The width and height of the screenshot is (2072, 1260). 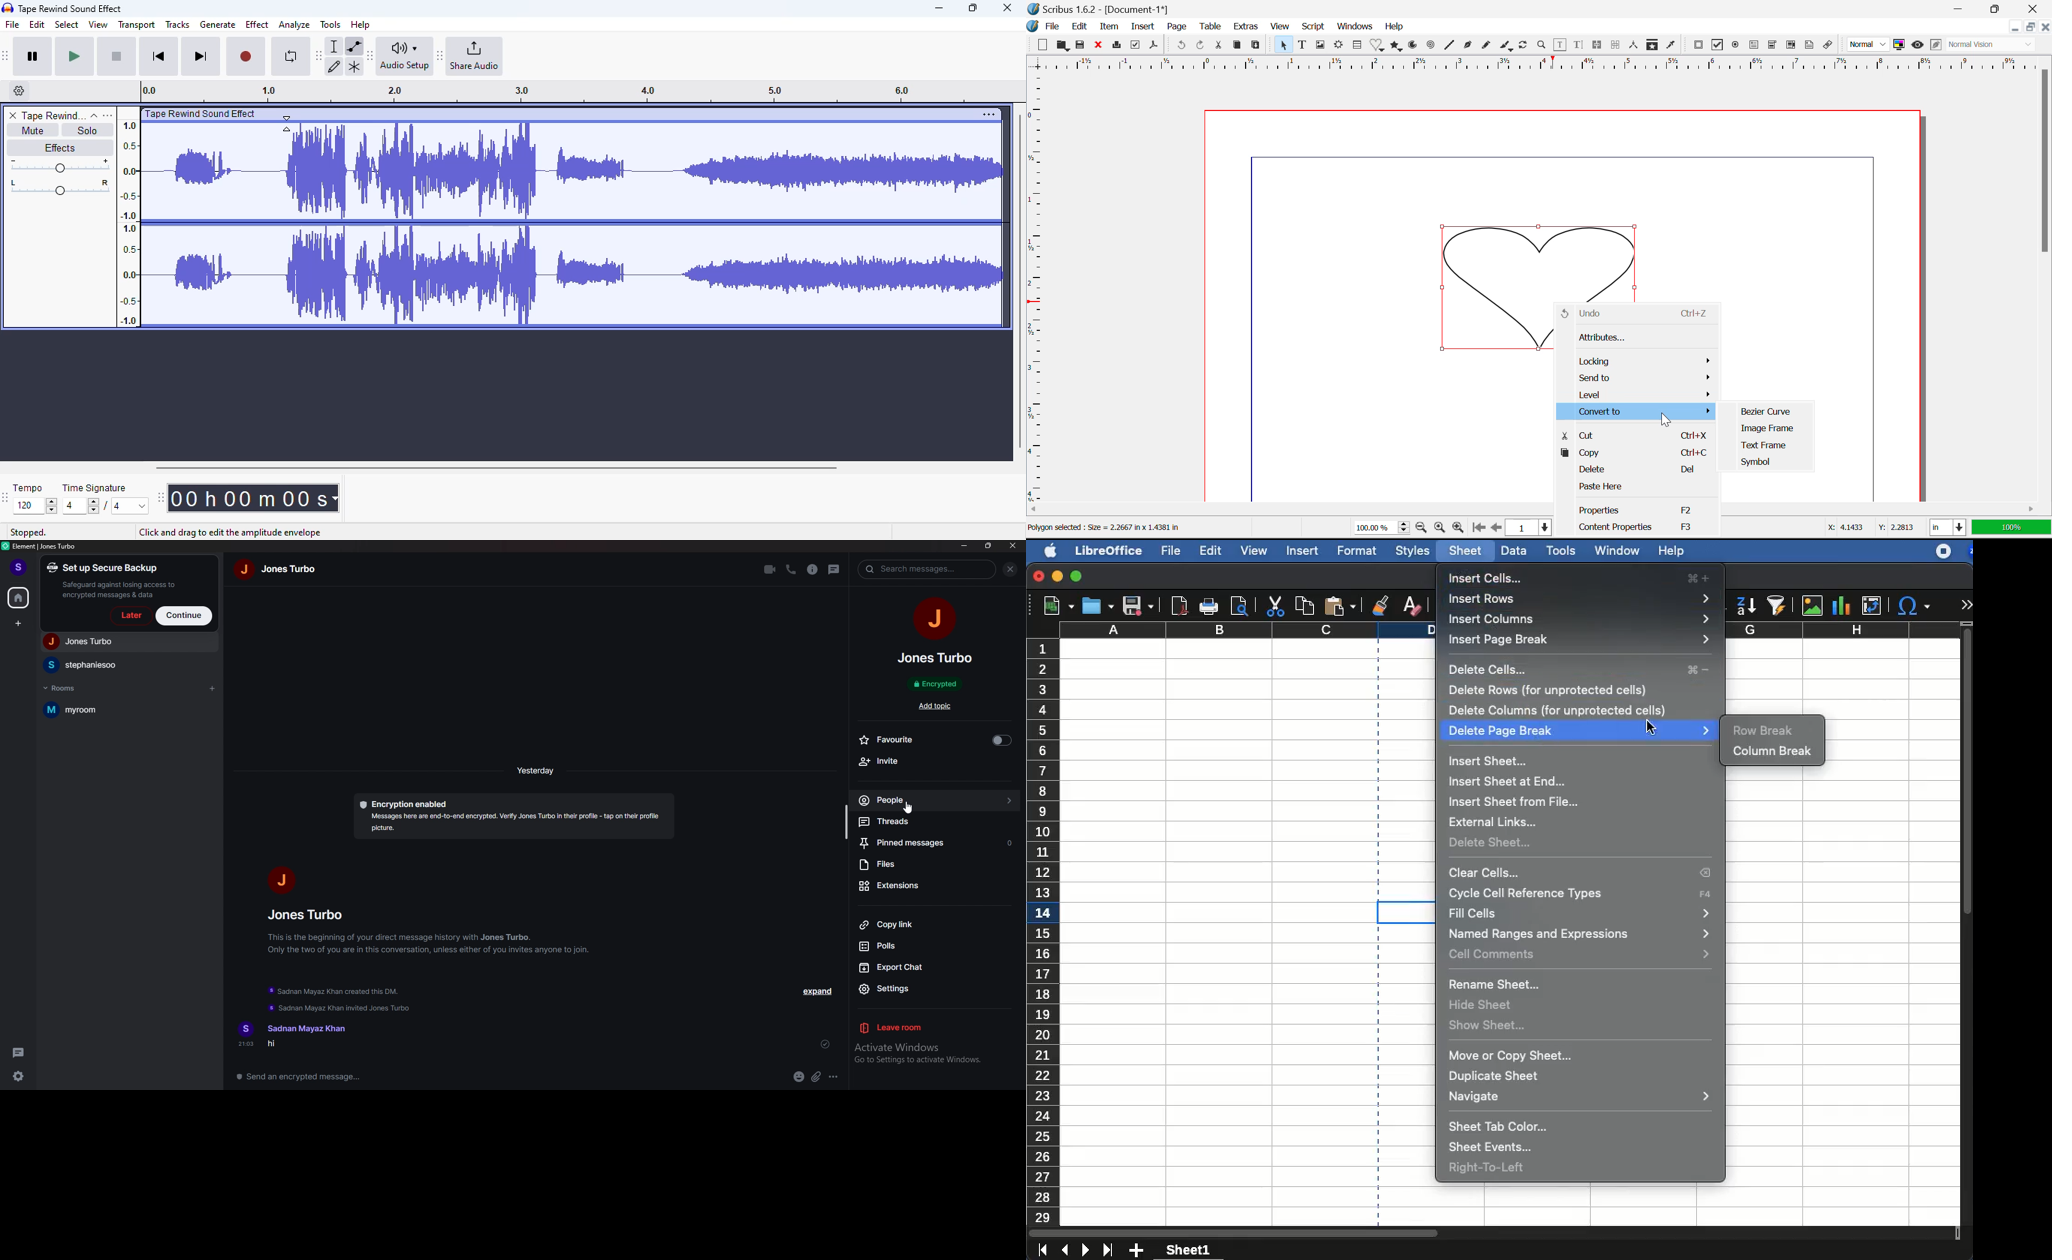 I want to click on favourite, so click(x=938, y=738).